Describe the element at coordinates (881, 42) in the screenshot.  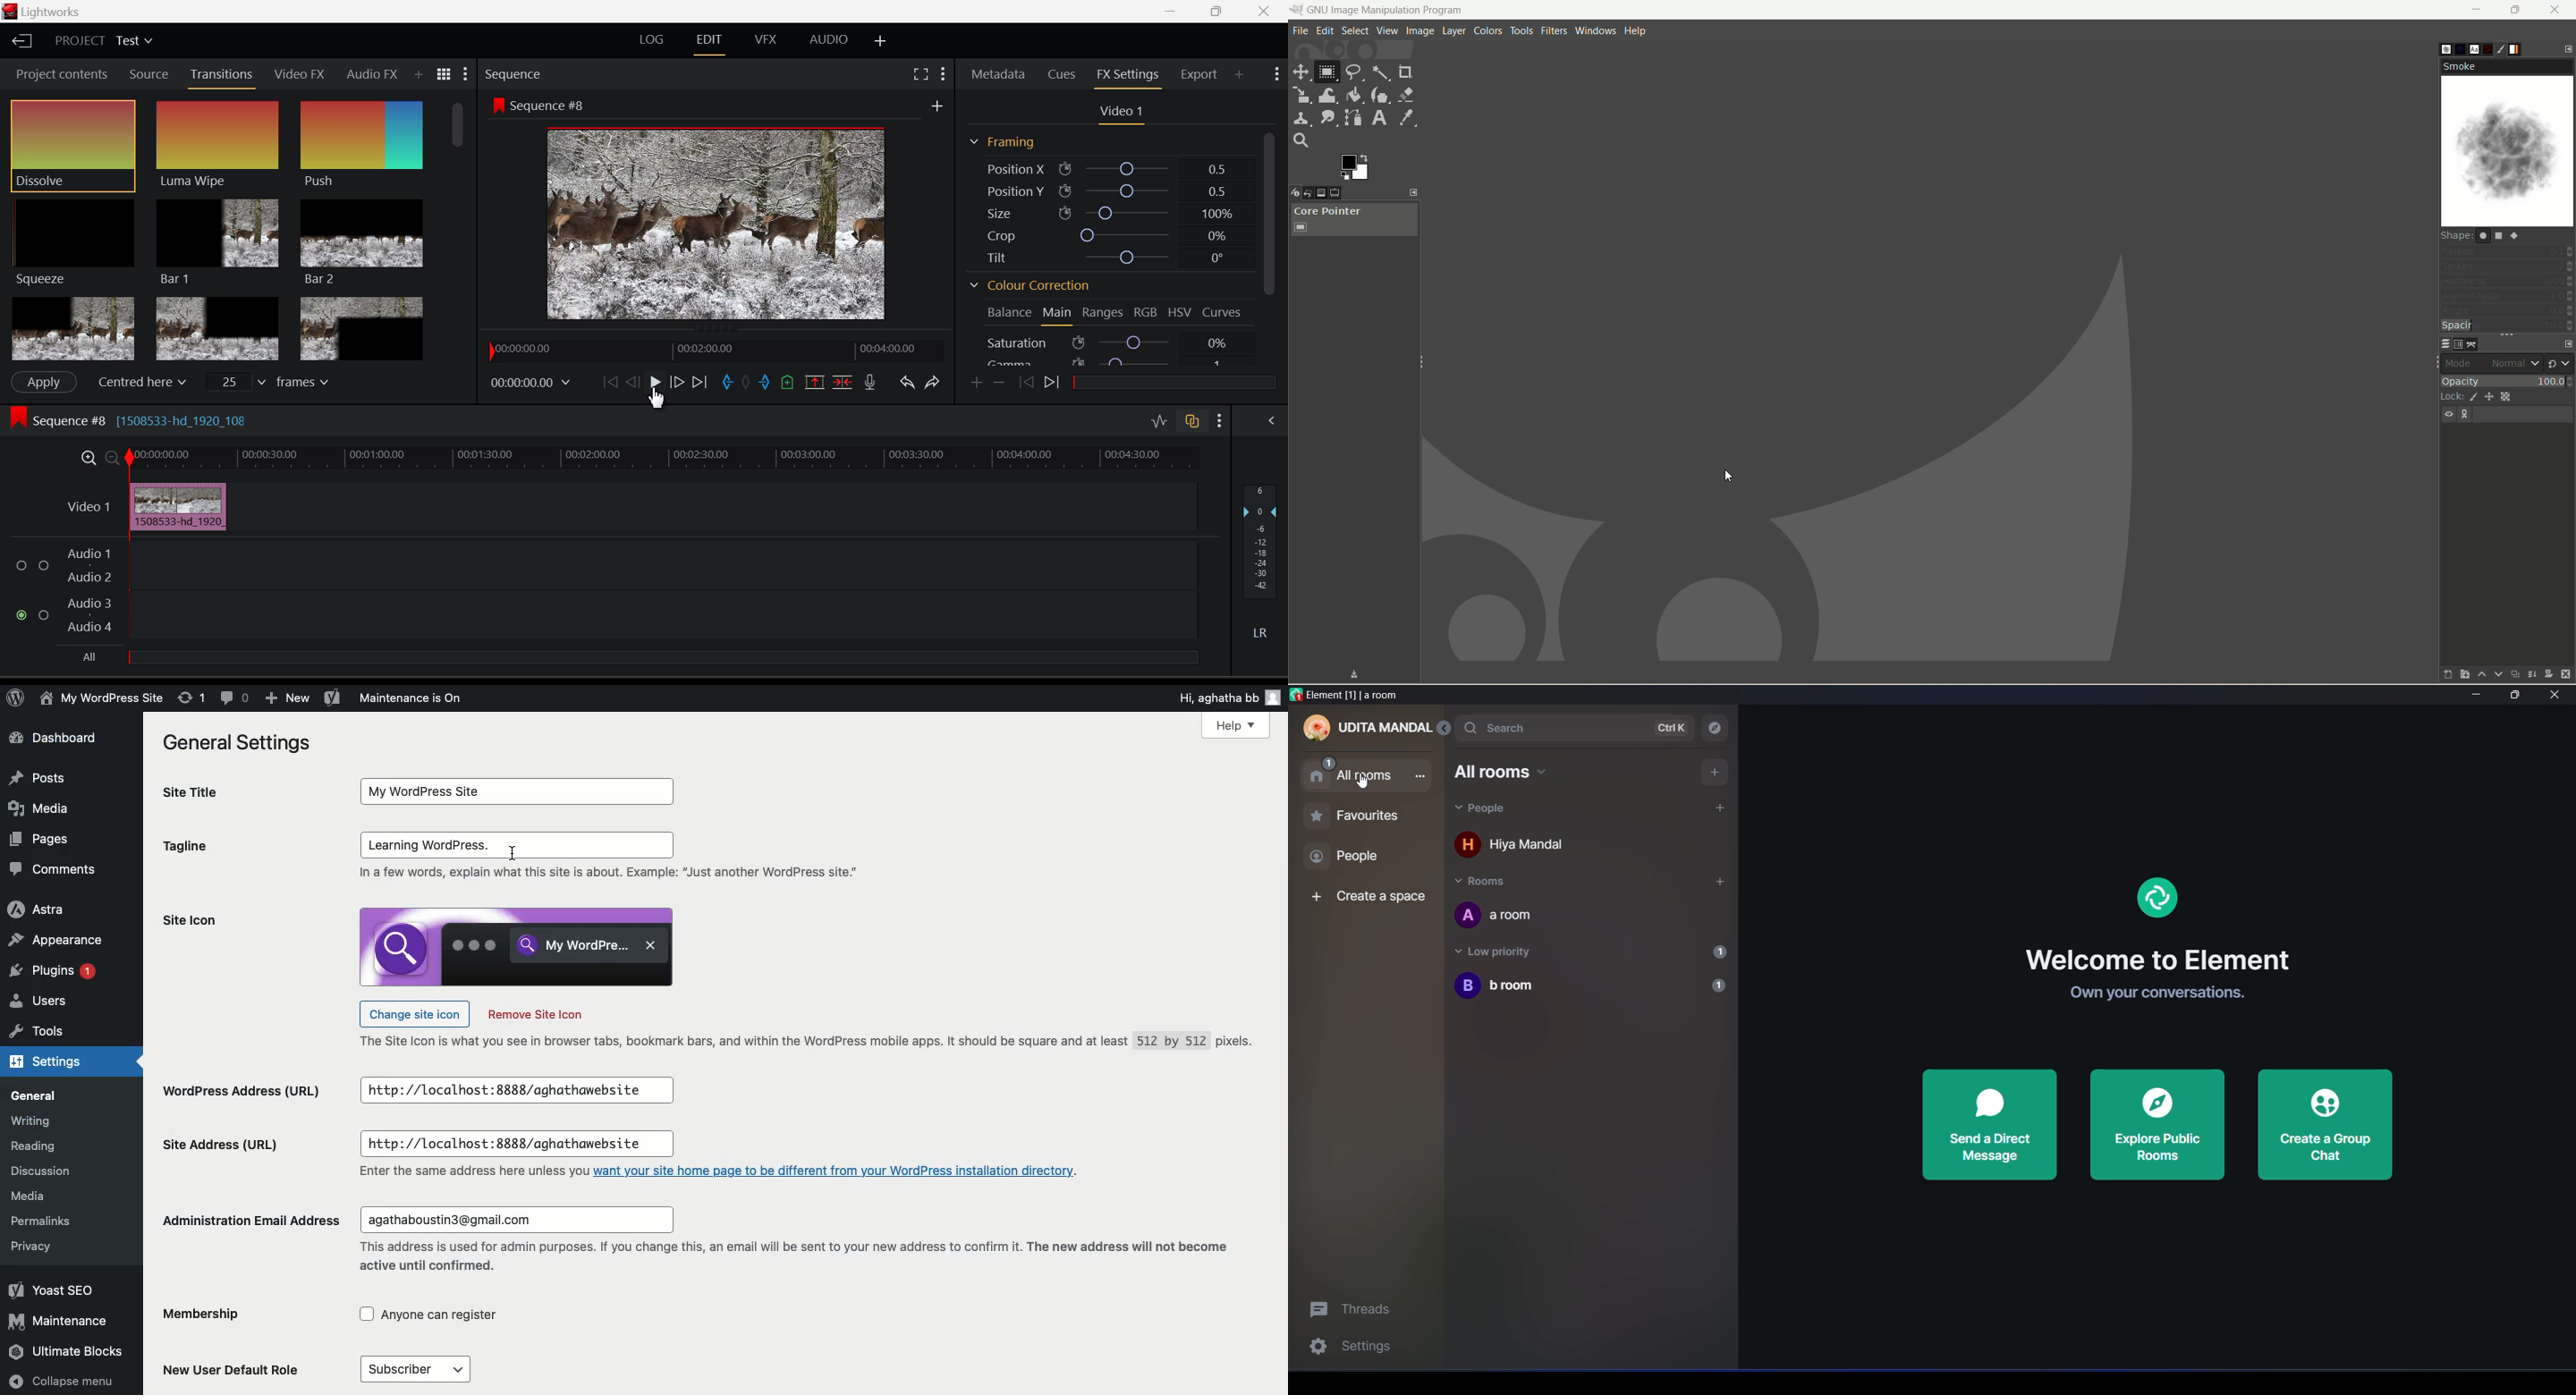
I see `Add Layout` at that location.